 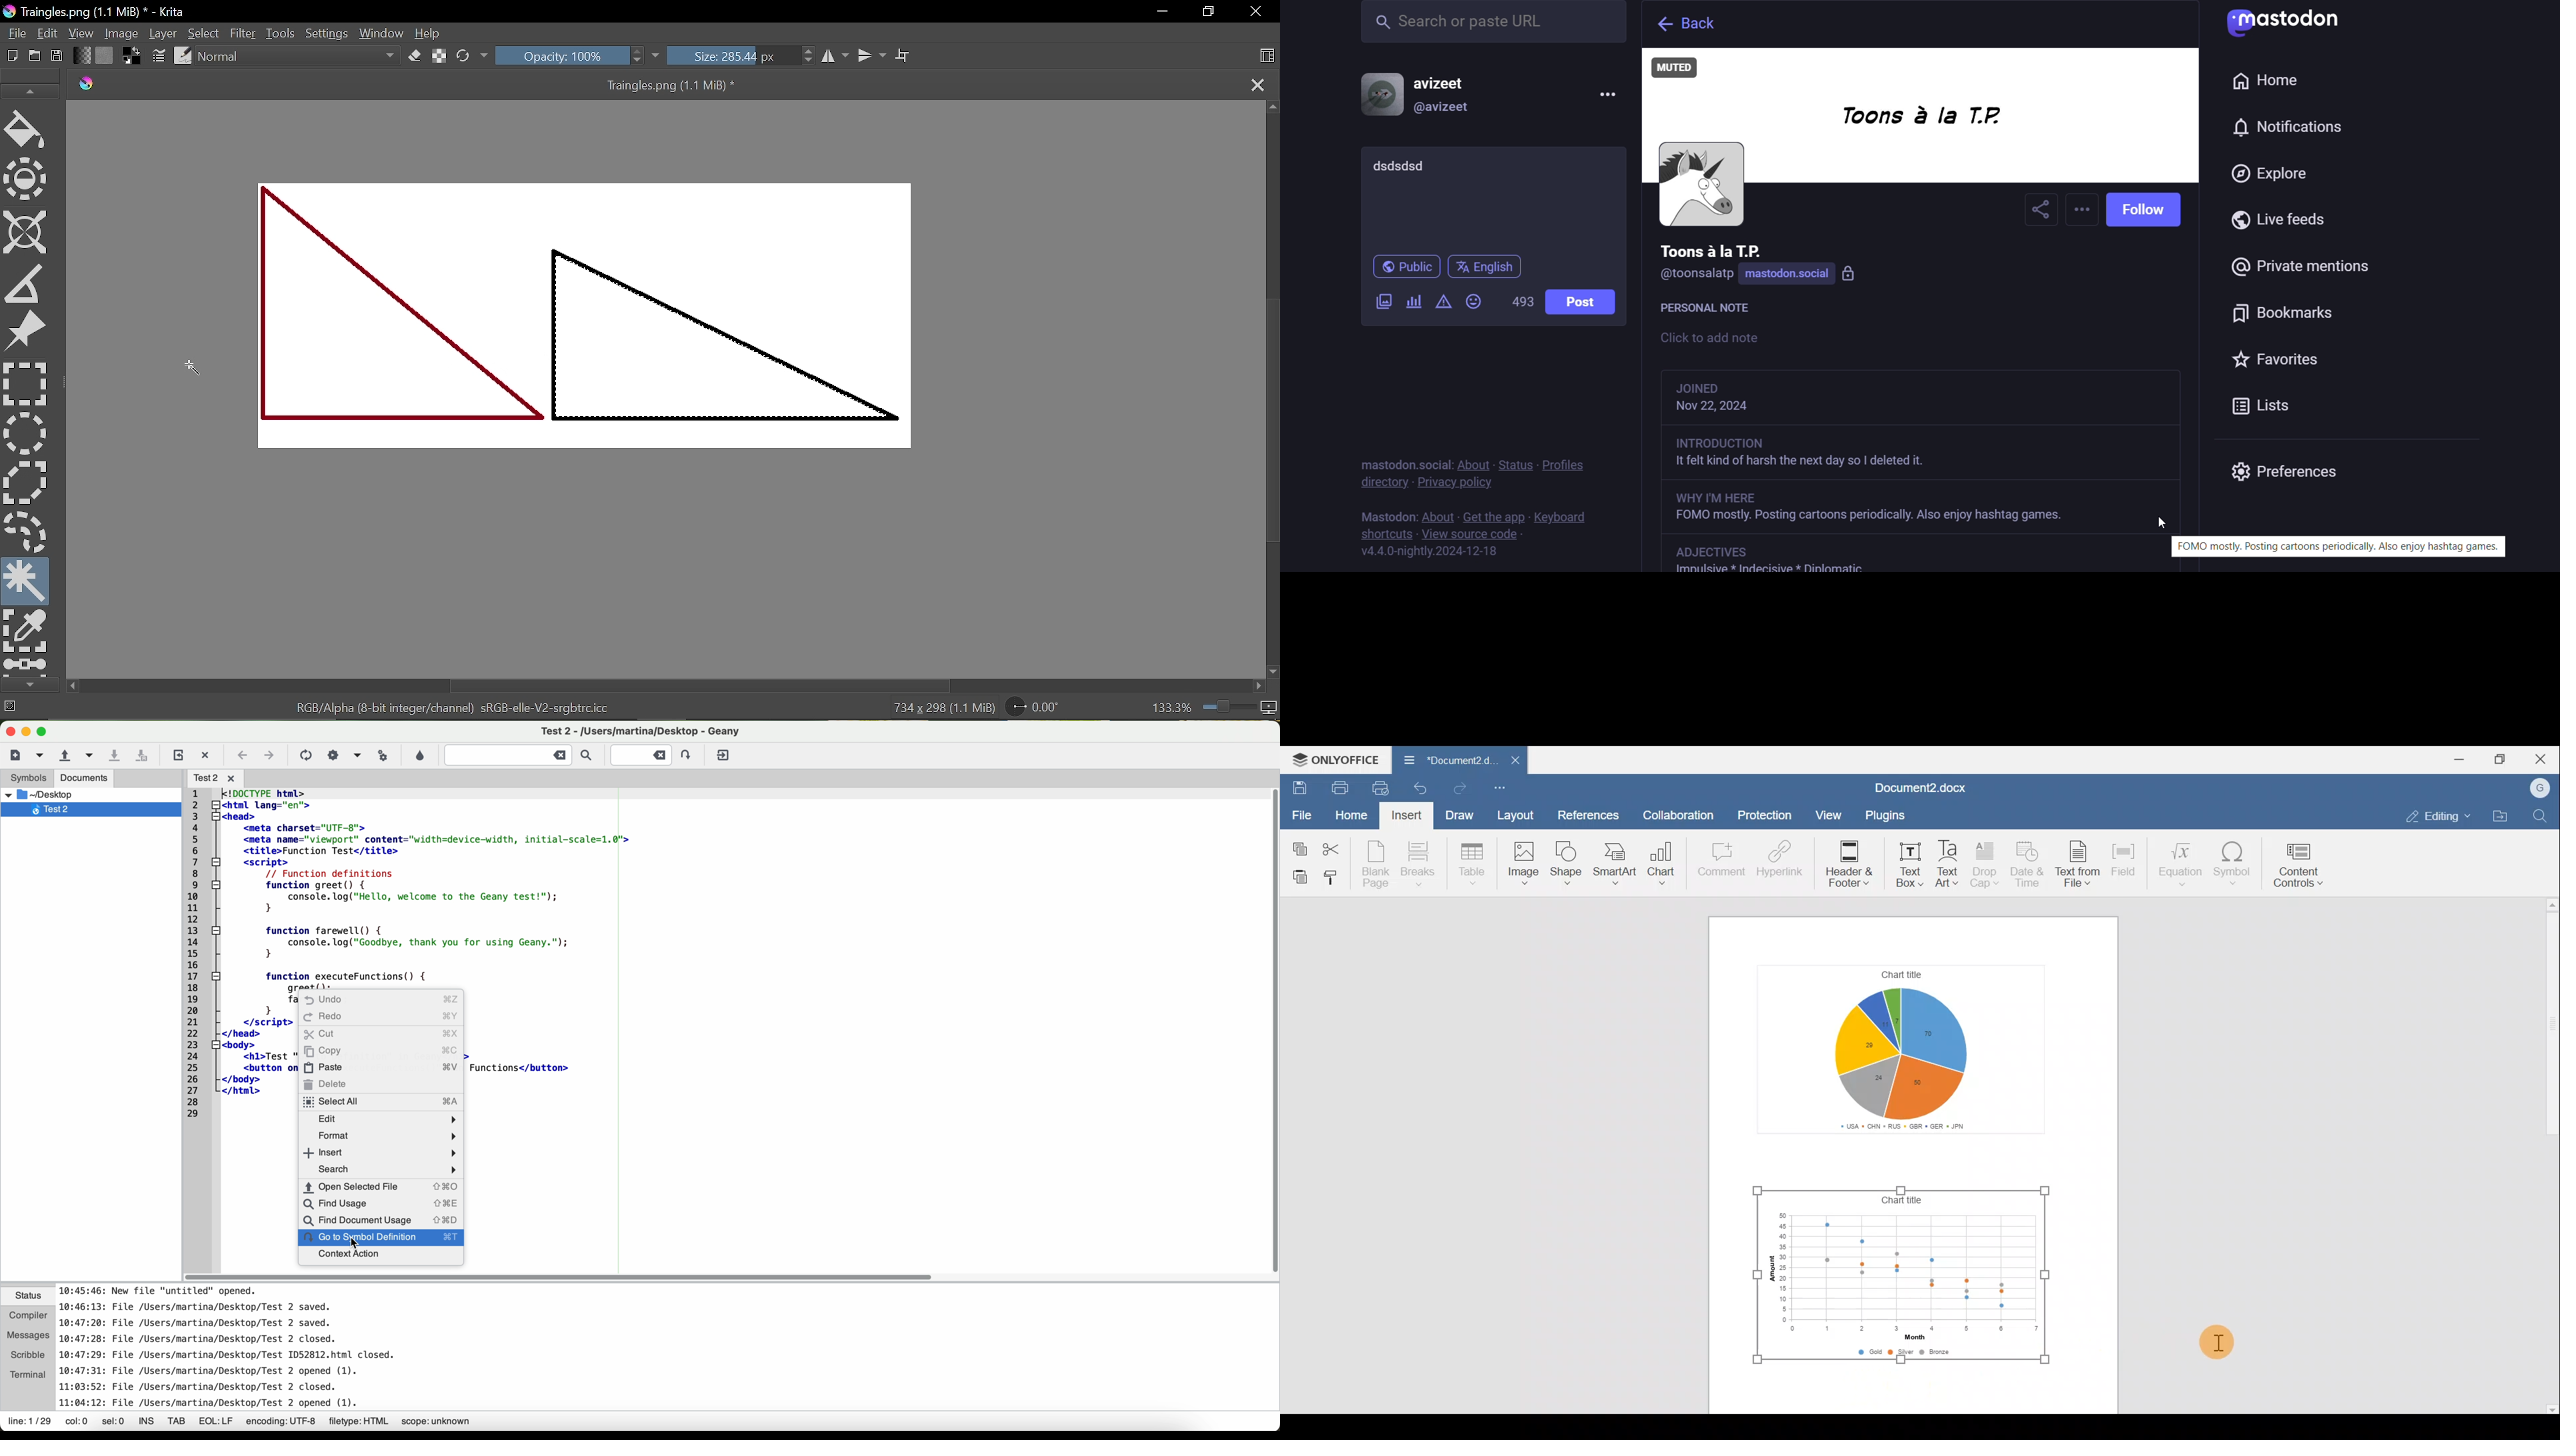 I want to click on Mirror vertically, so click(x=870, y=56).